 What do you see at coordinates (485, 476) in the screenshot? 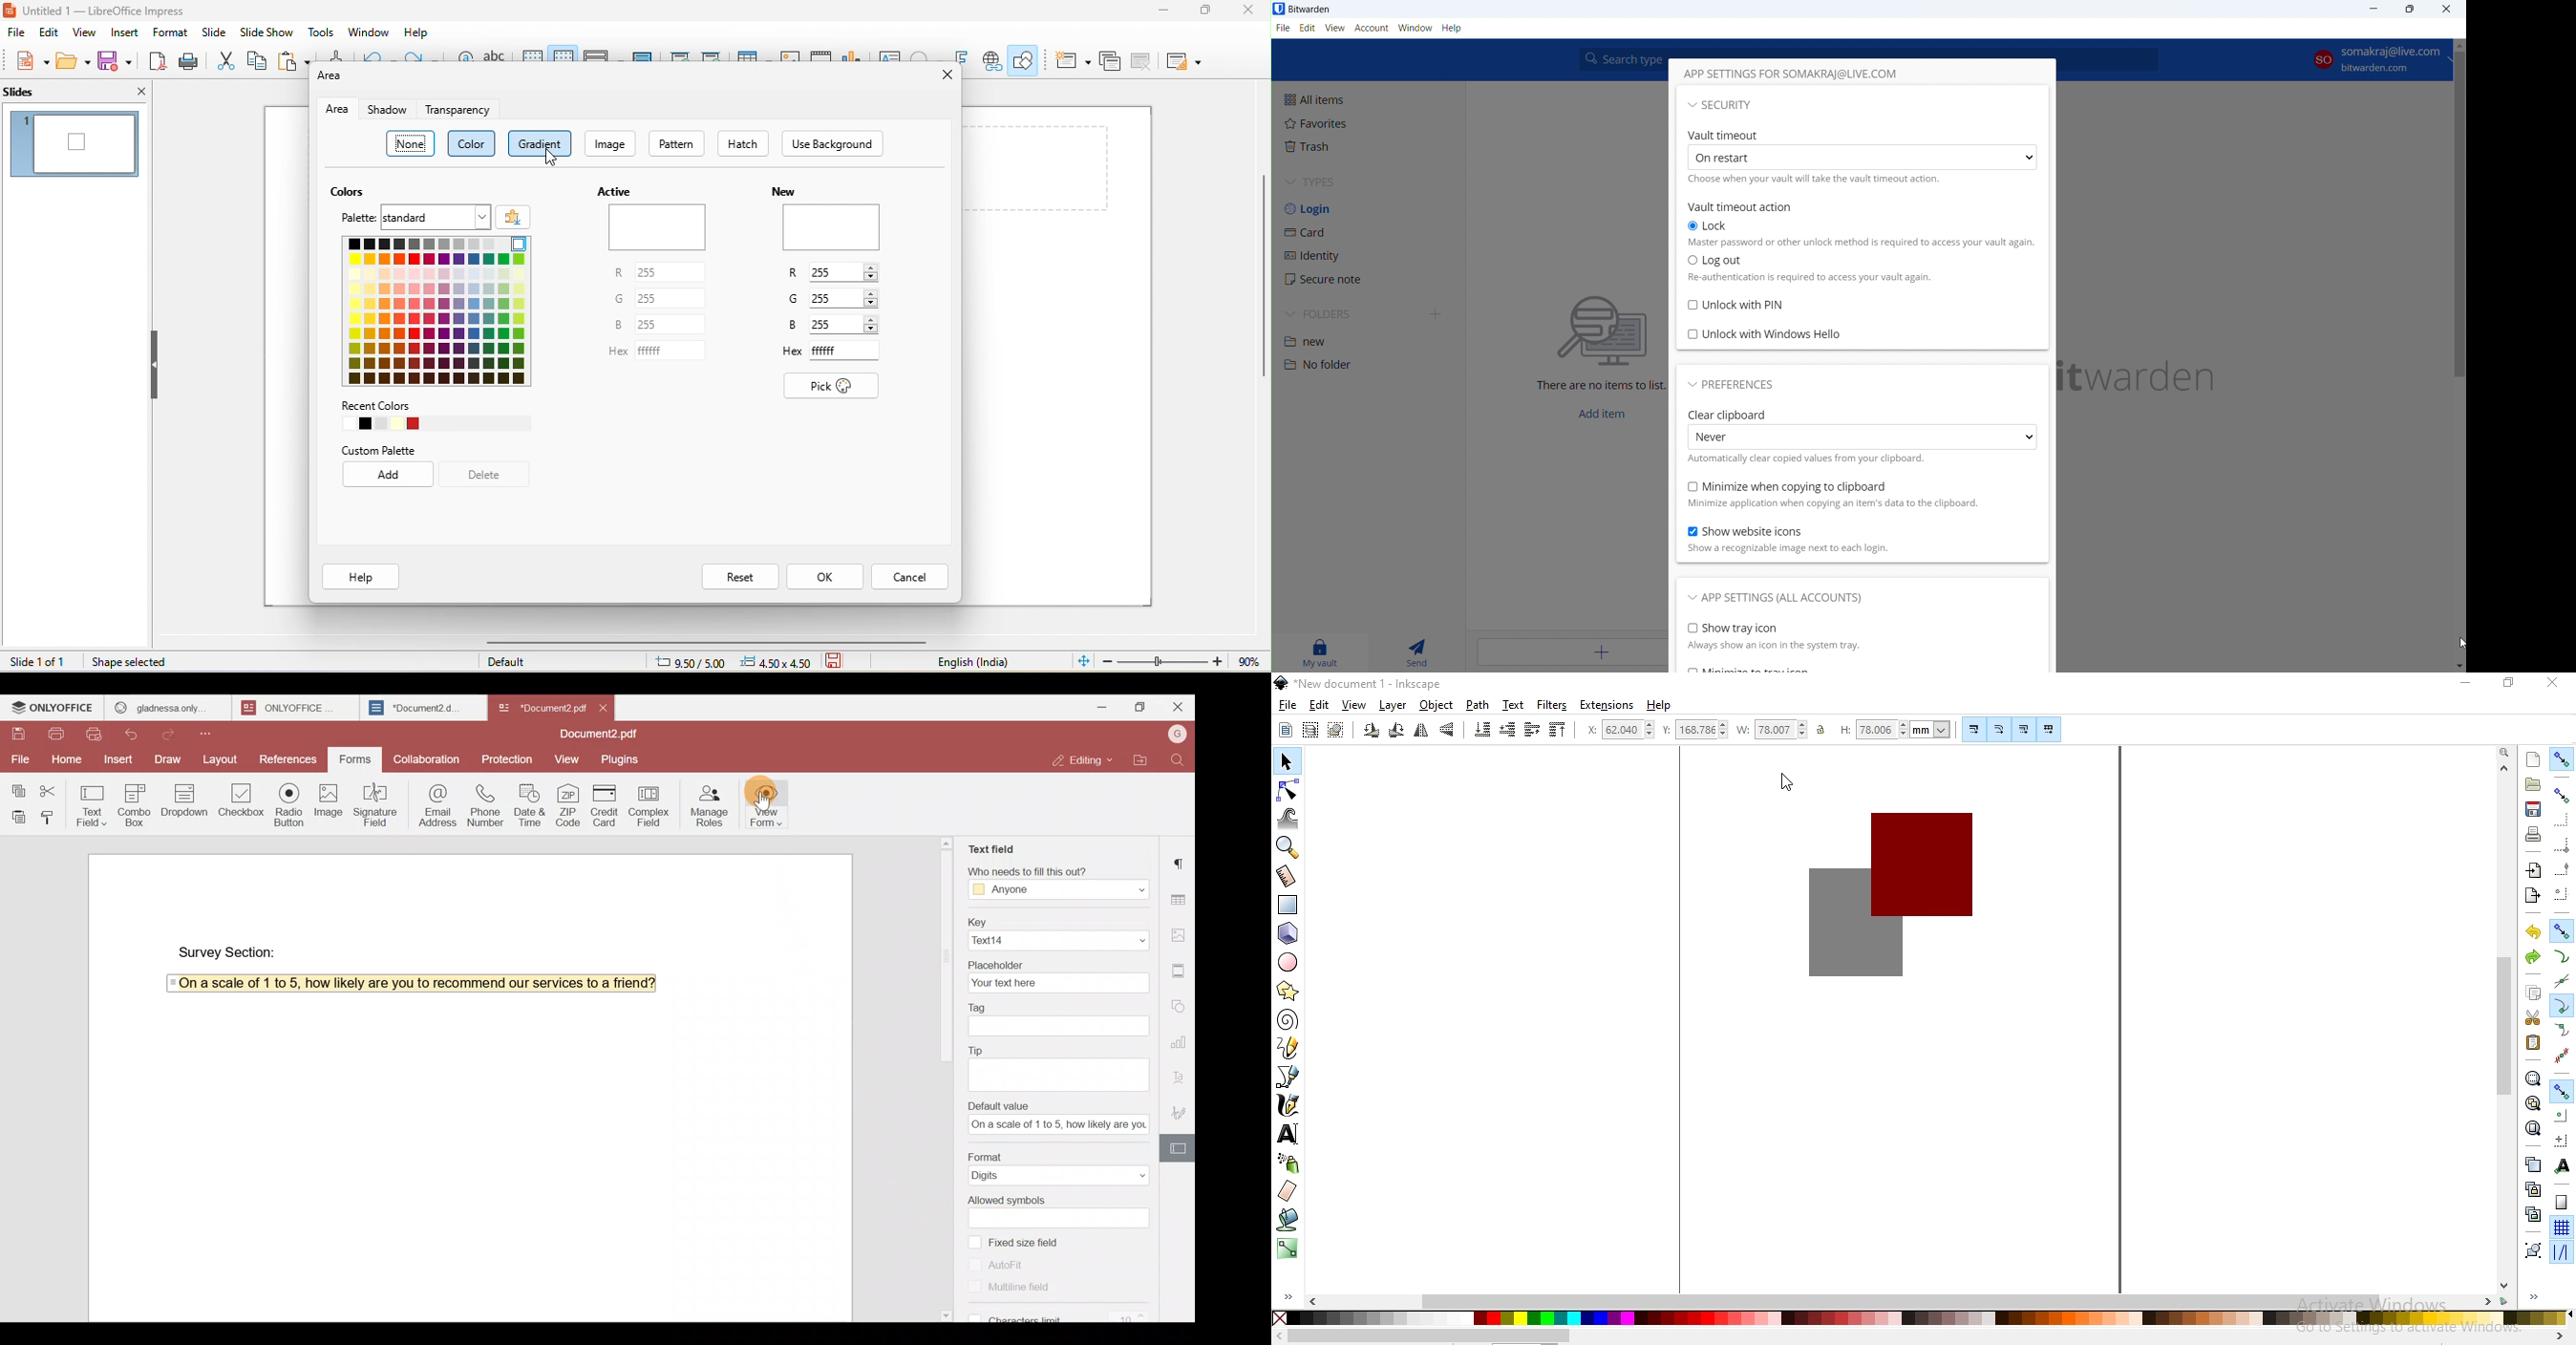
I see `delete` at bounding box center [485, 476].